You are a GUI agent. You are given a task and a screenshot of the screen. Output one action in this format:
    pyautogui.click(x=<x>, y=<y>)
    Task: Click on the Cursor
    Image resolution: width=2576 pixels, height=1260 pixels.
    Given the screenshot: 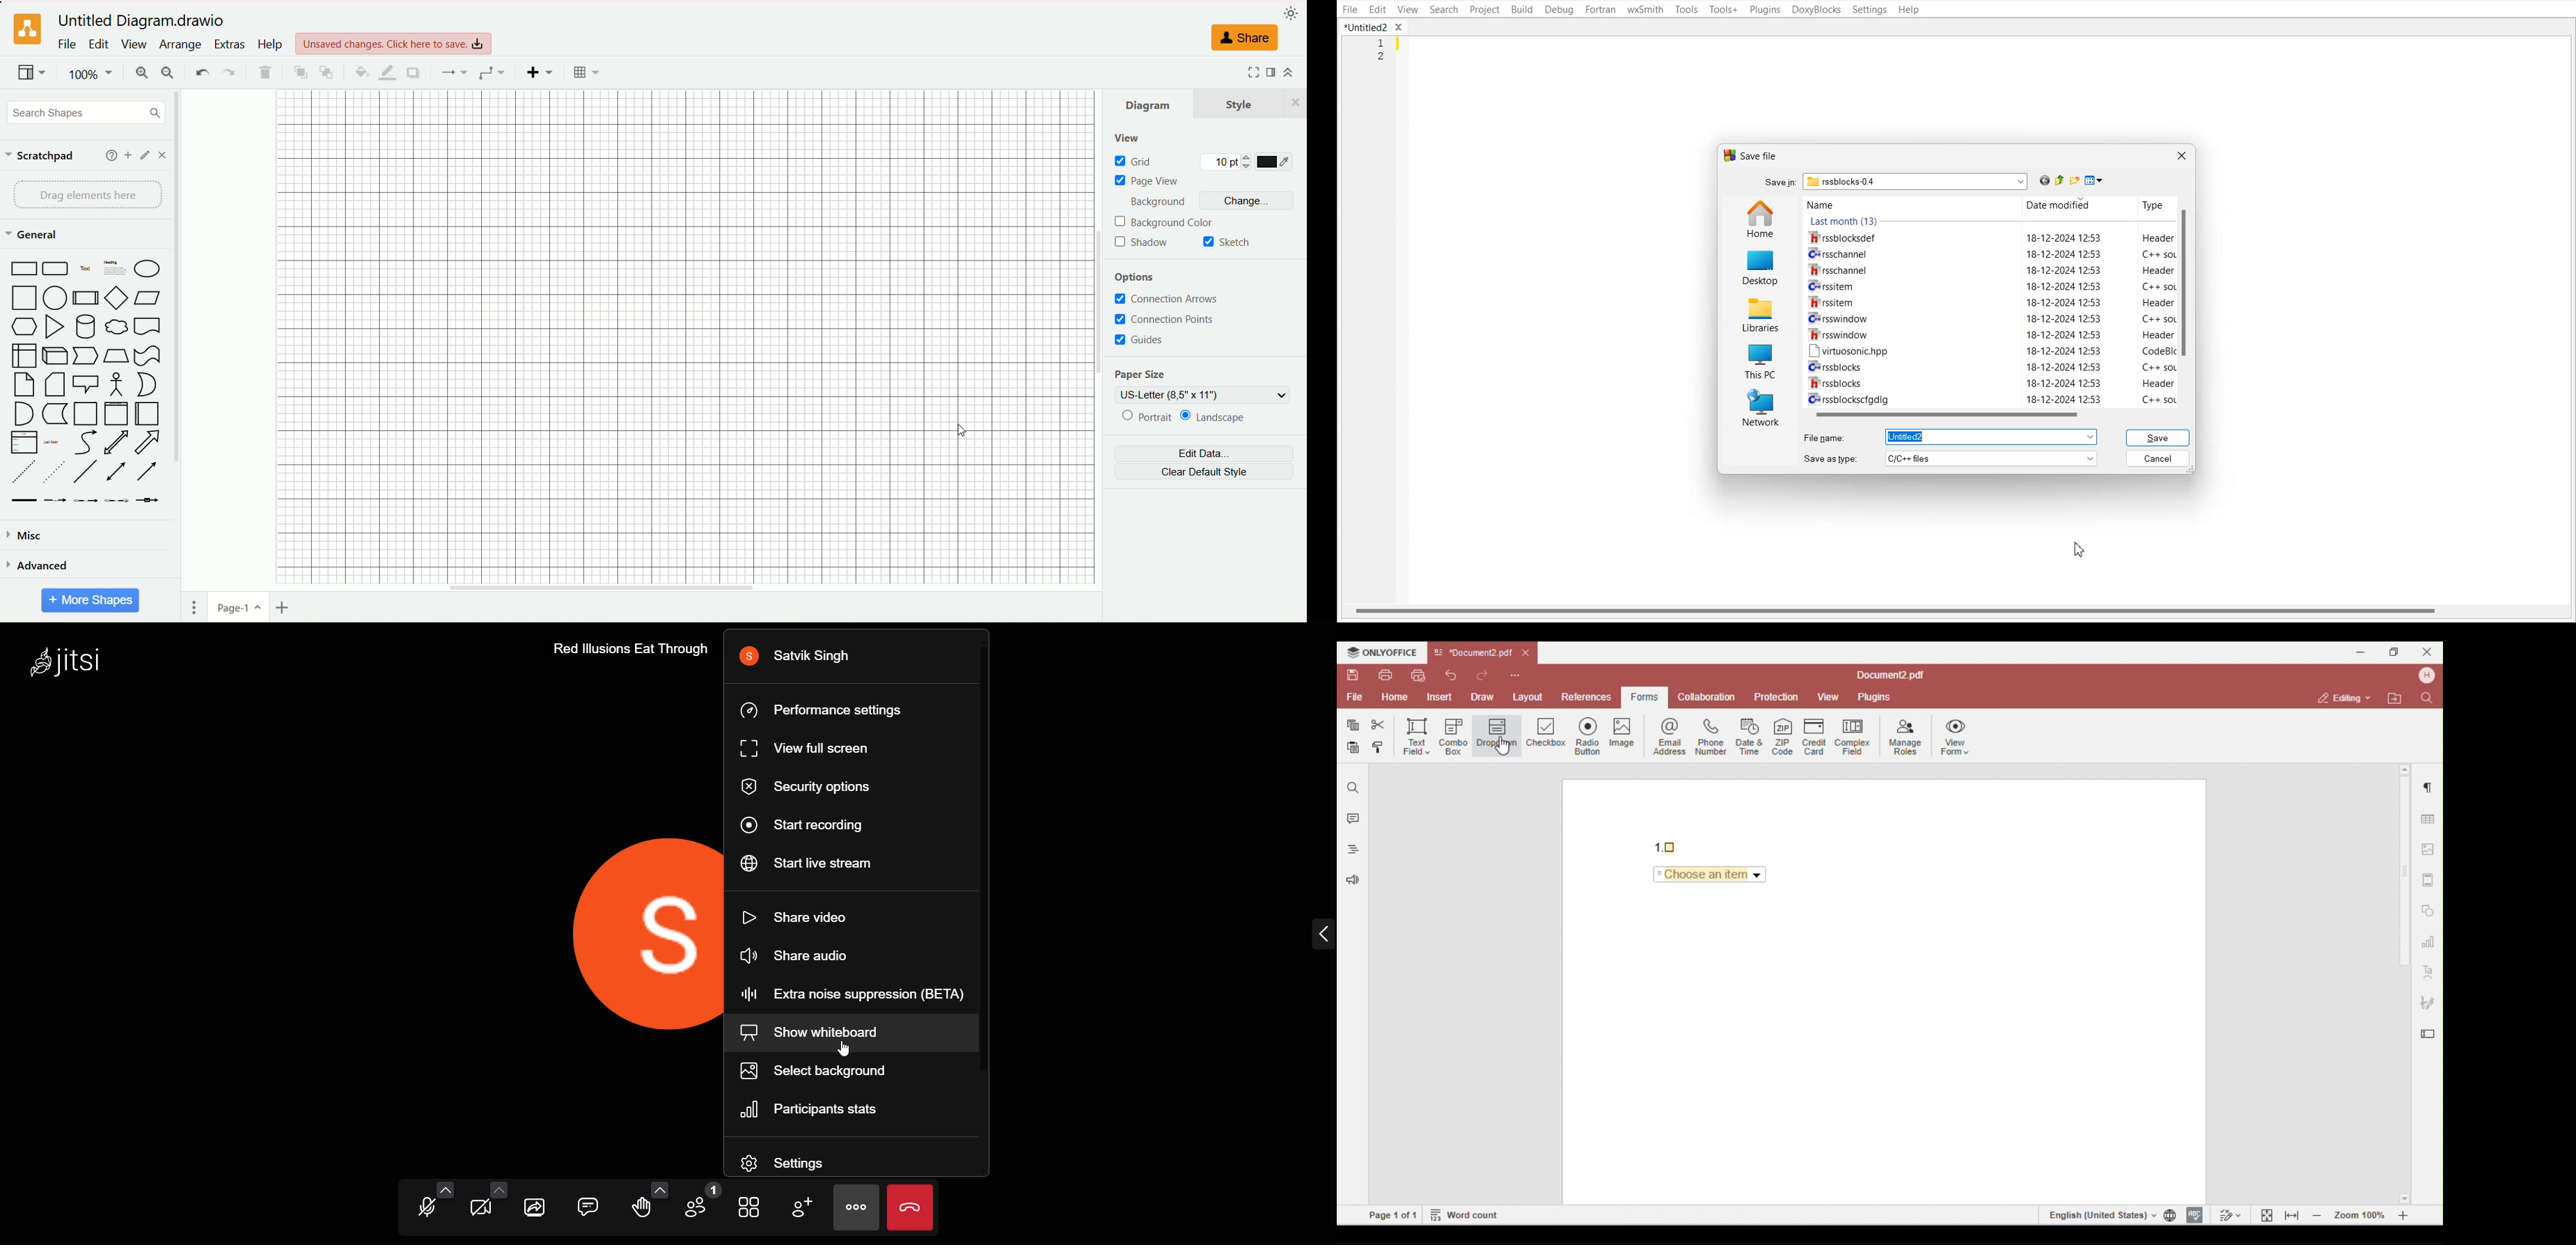 What is the action you would take?
    pyautogui.click(x=2079, y=549)
    